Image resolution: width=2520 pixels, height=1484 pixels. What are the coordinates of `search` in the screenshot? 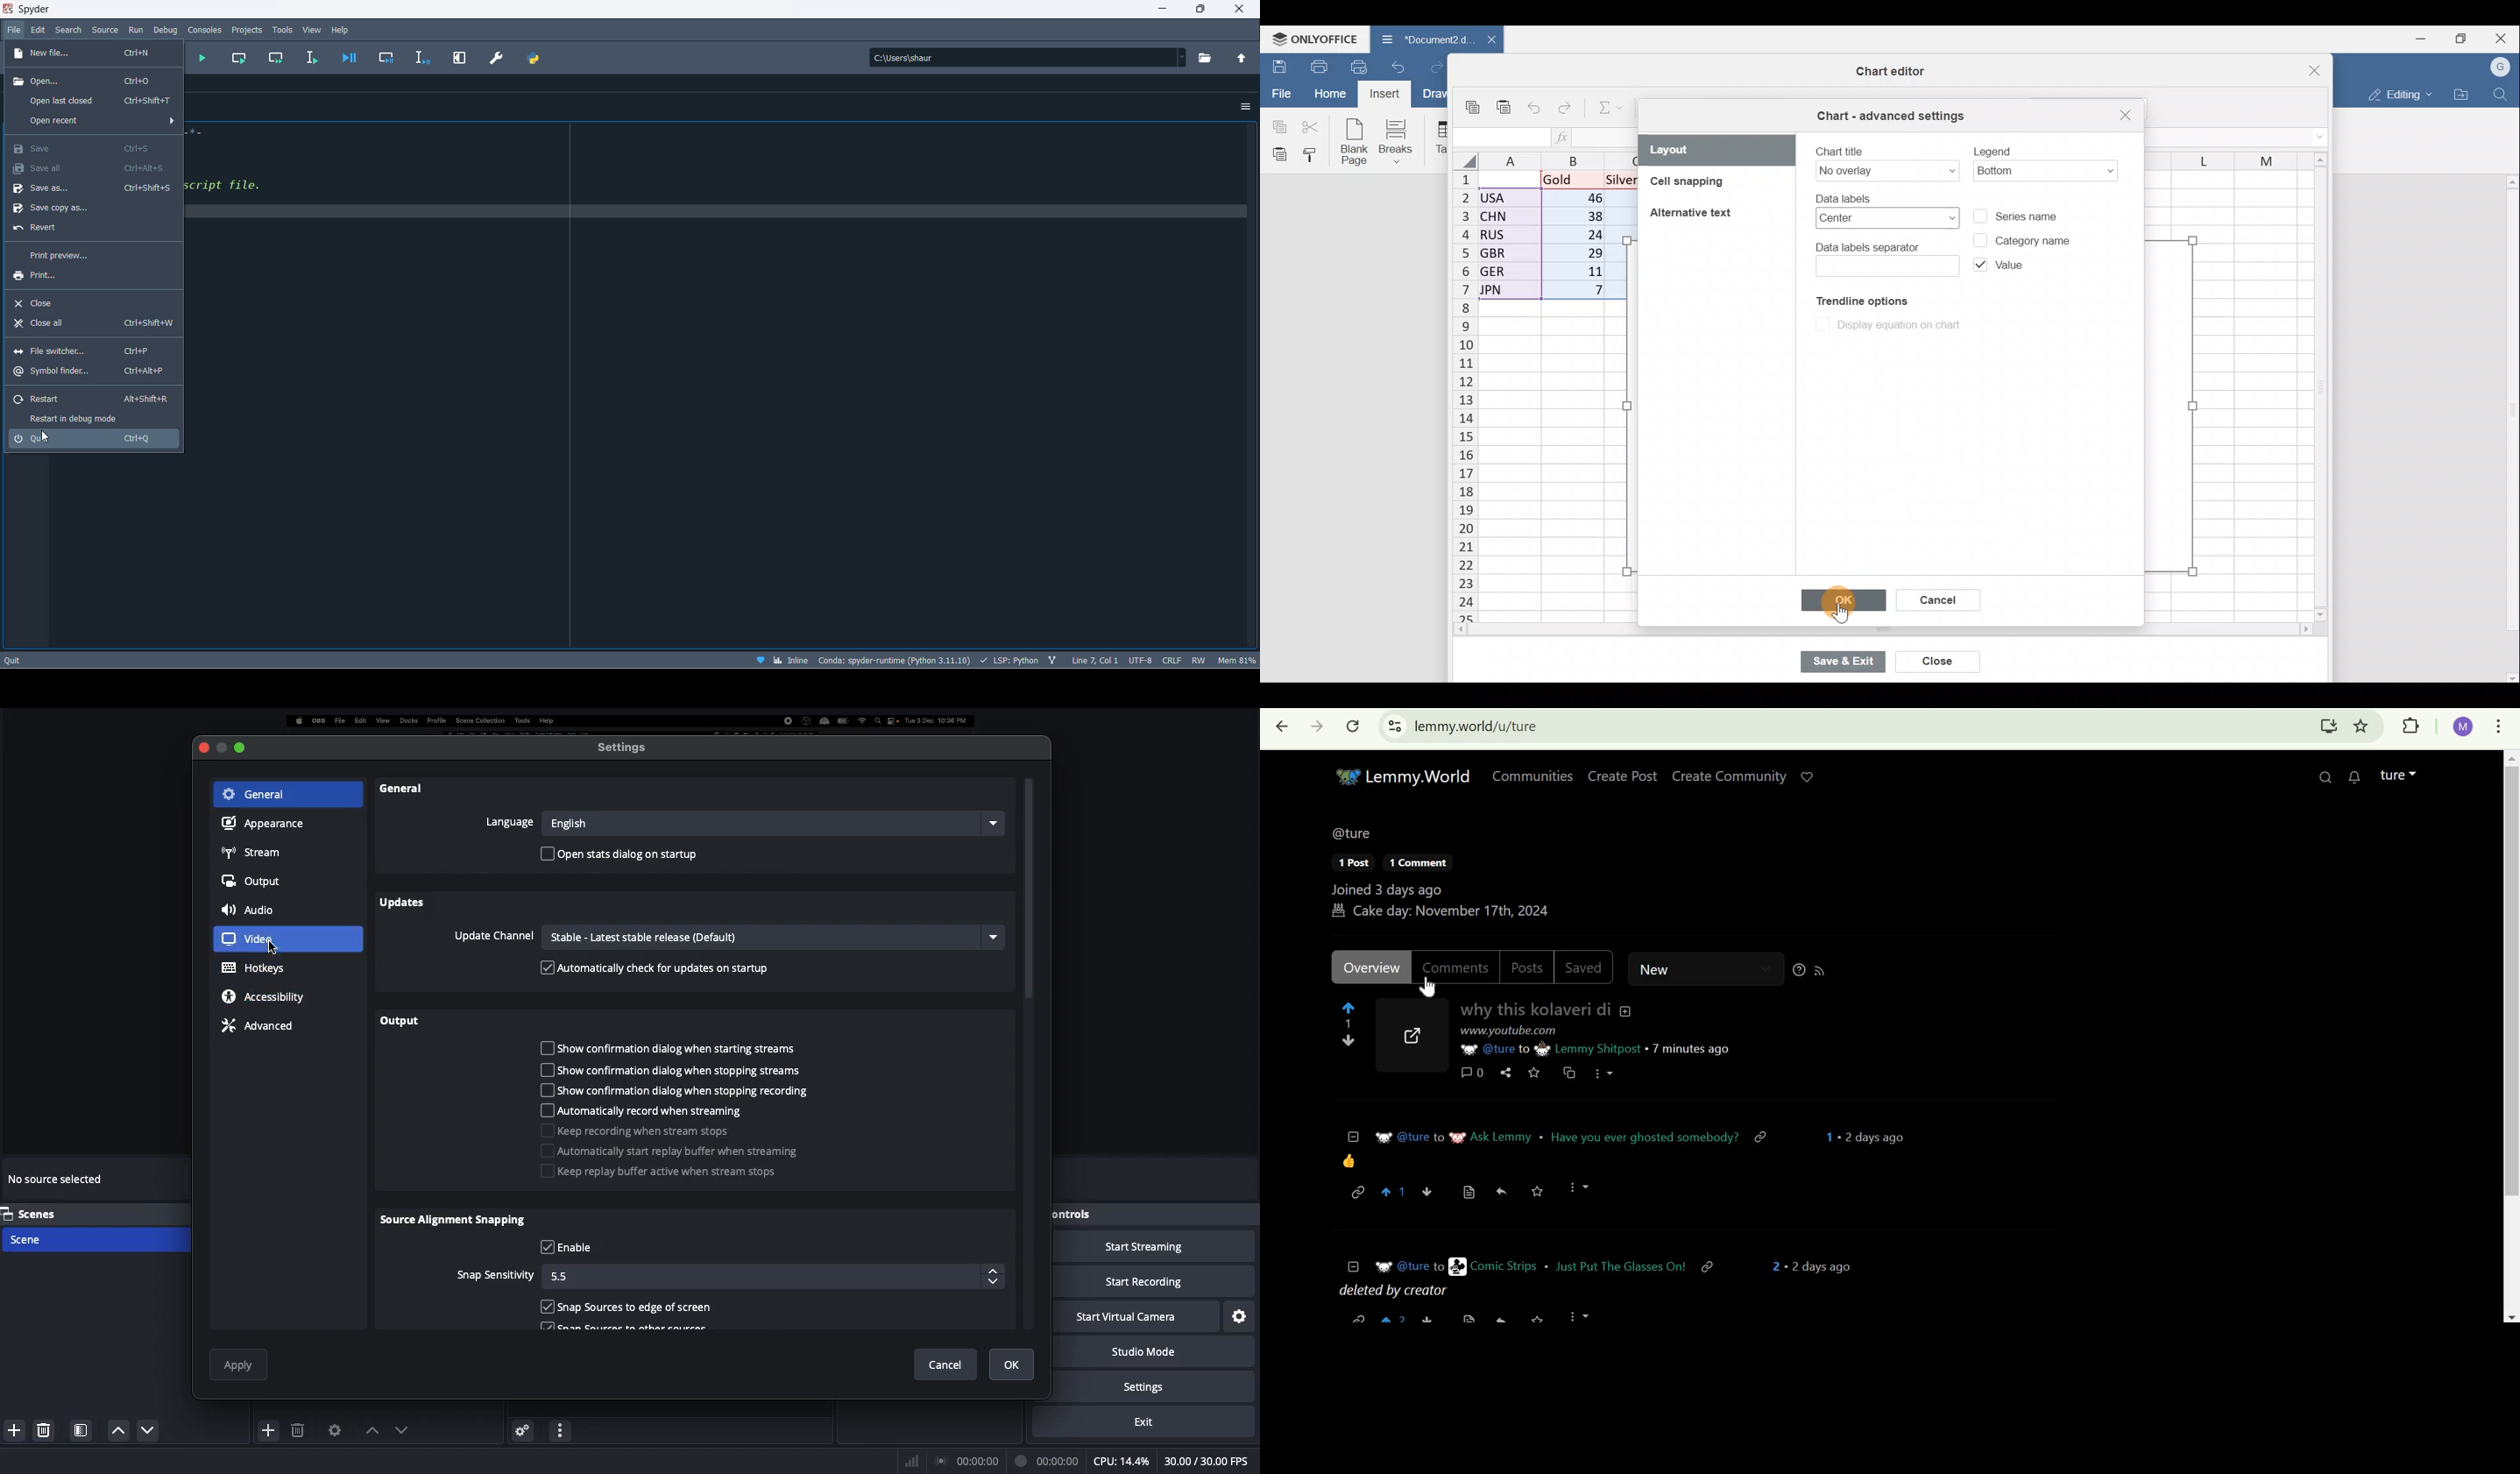 It's located at (68, 33).